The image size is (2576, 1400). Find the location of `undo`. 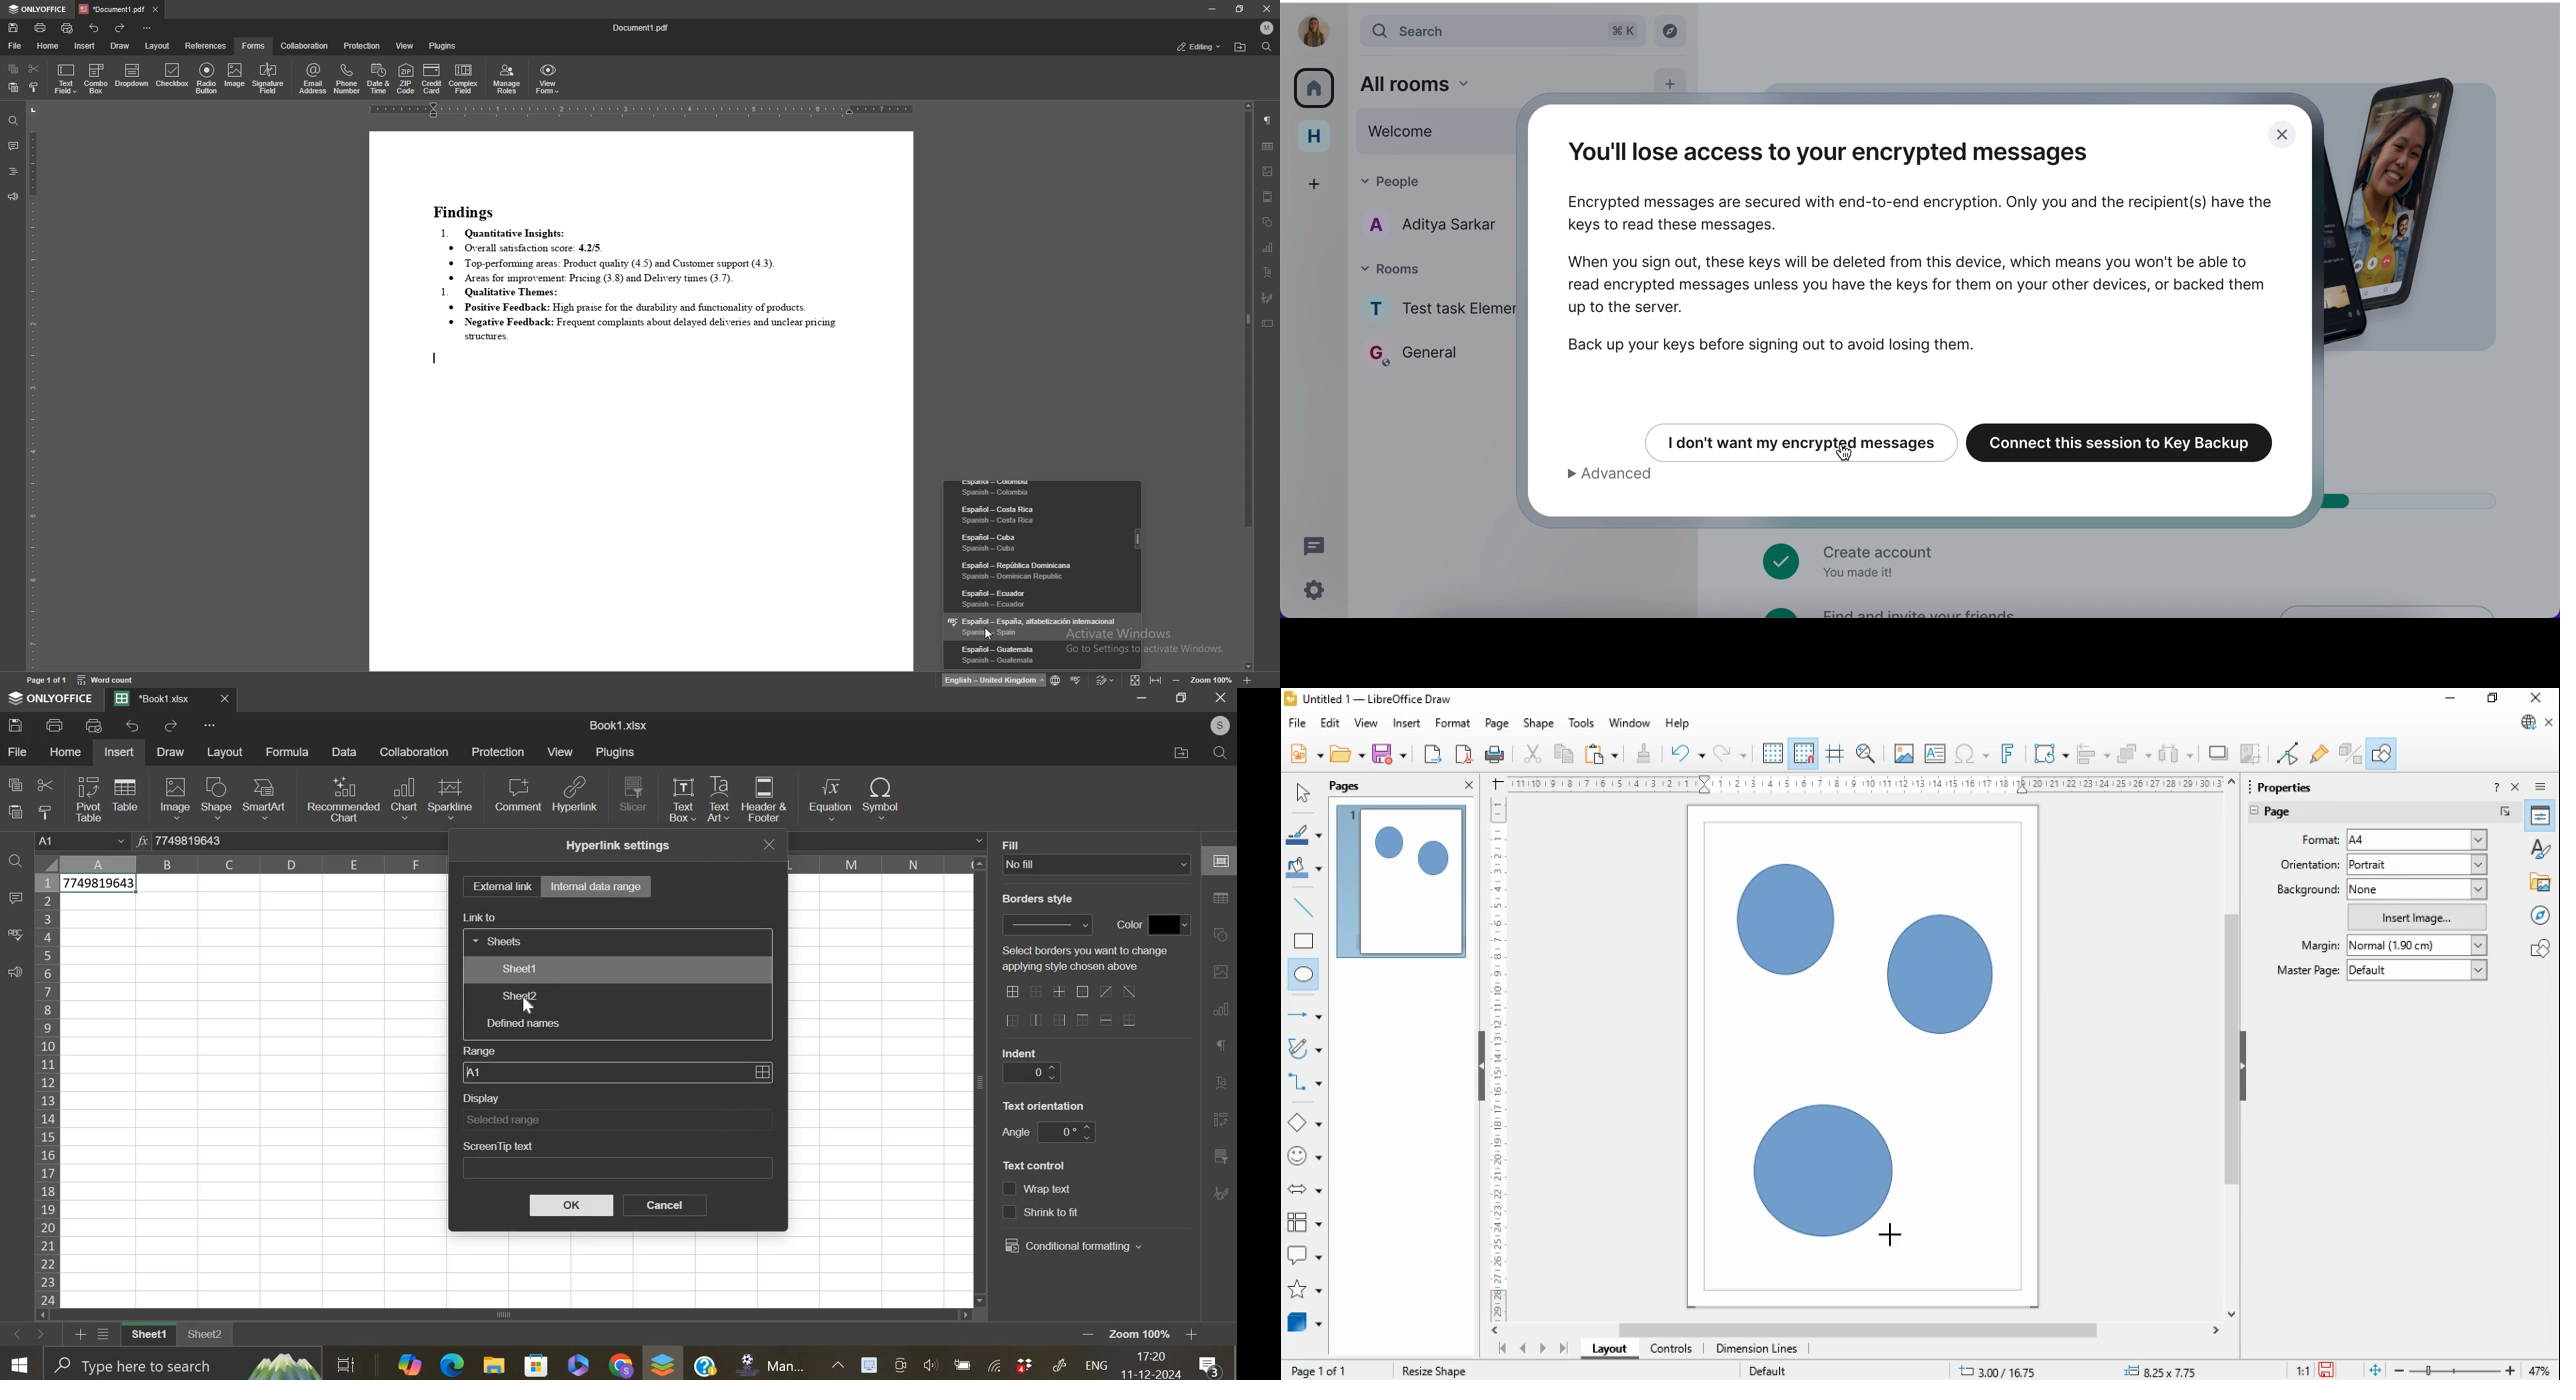

undo is located at coordinates (1688, 754).